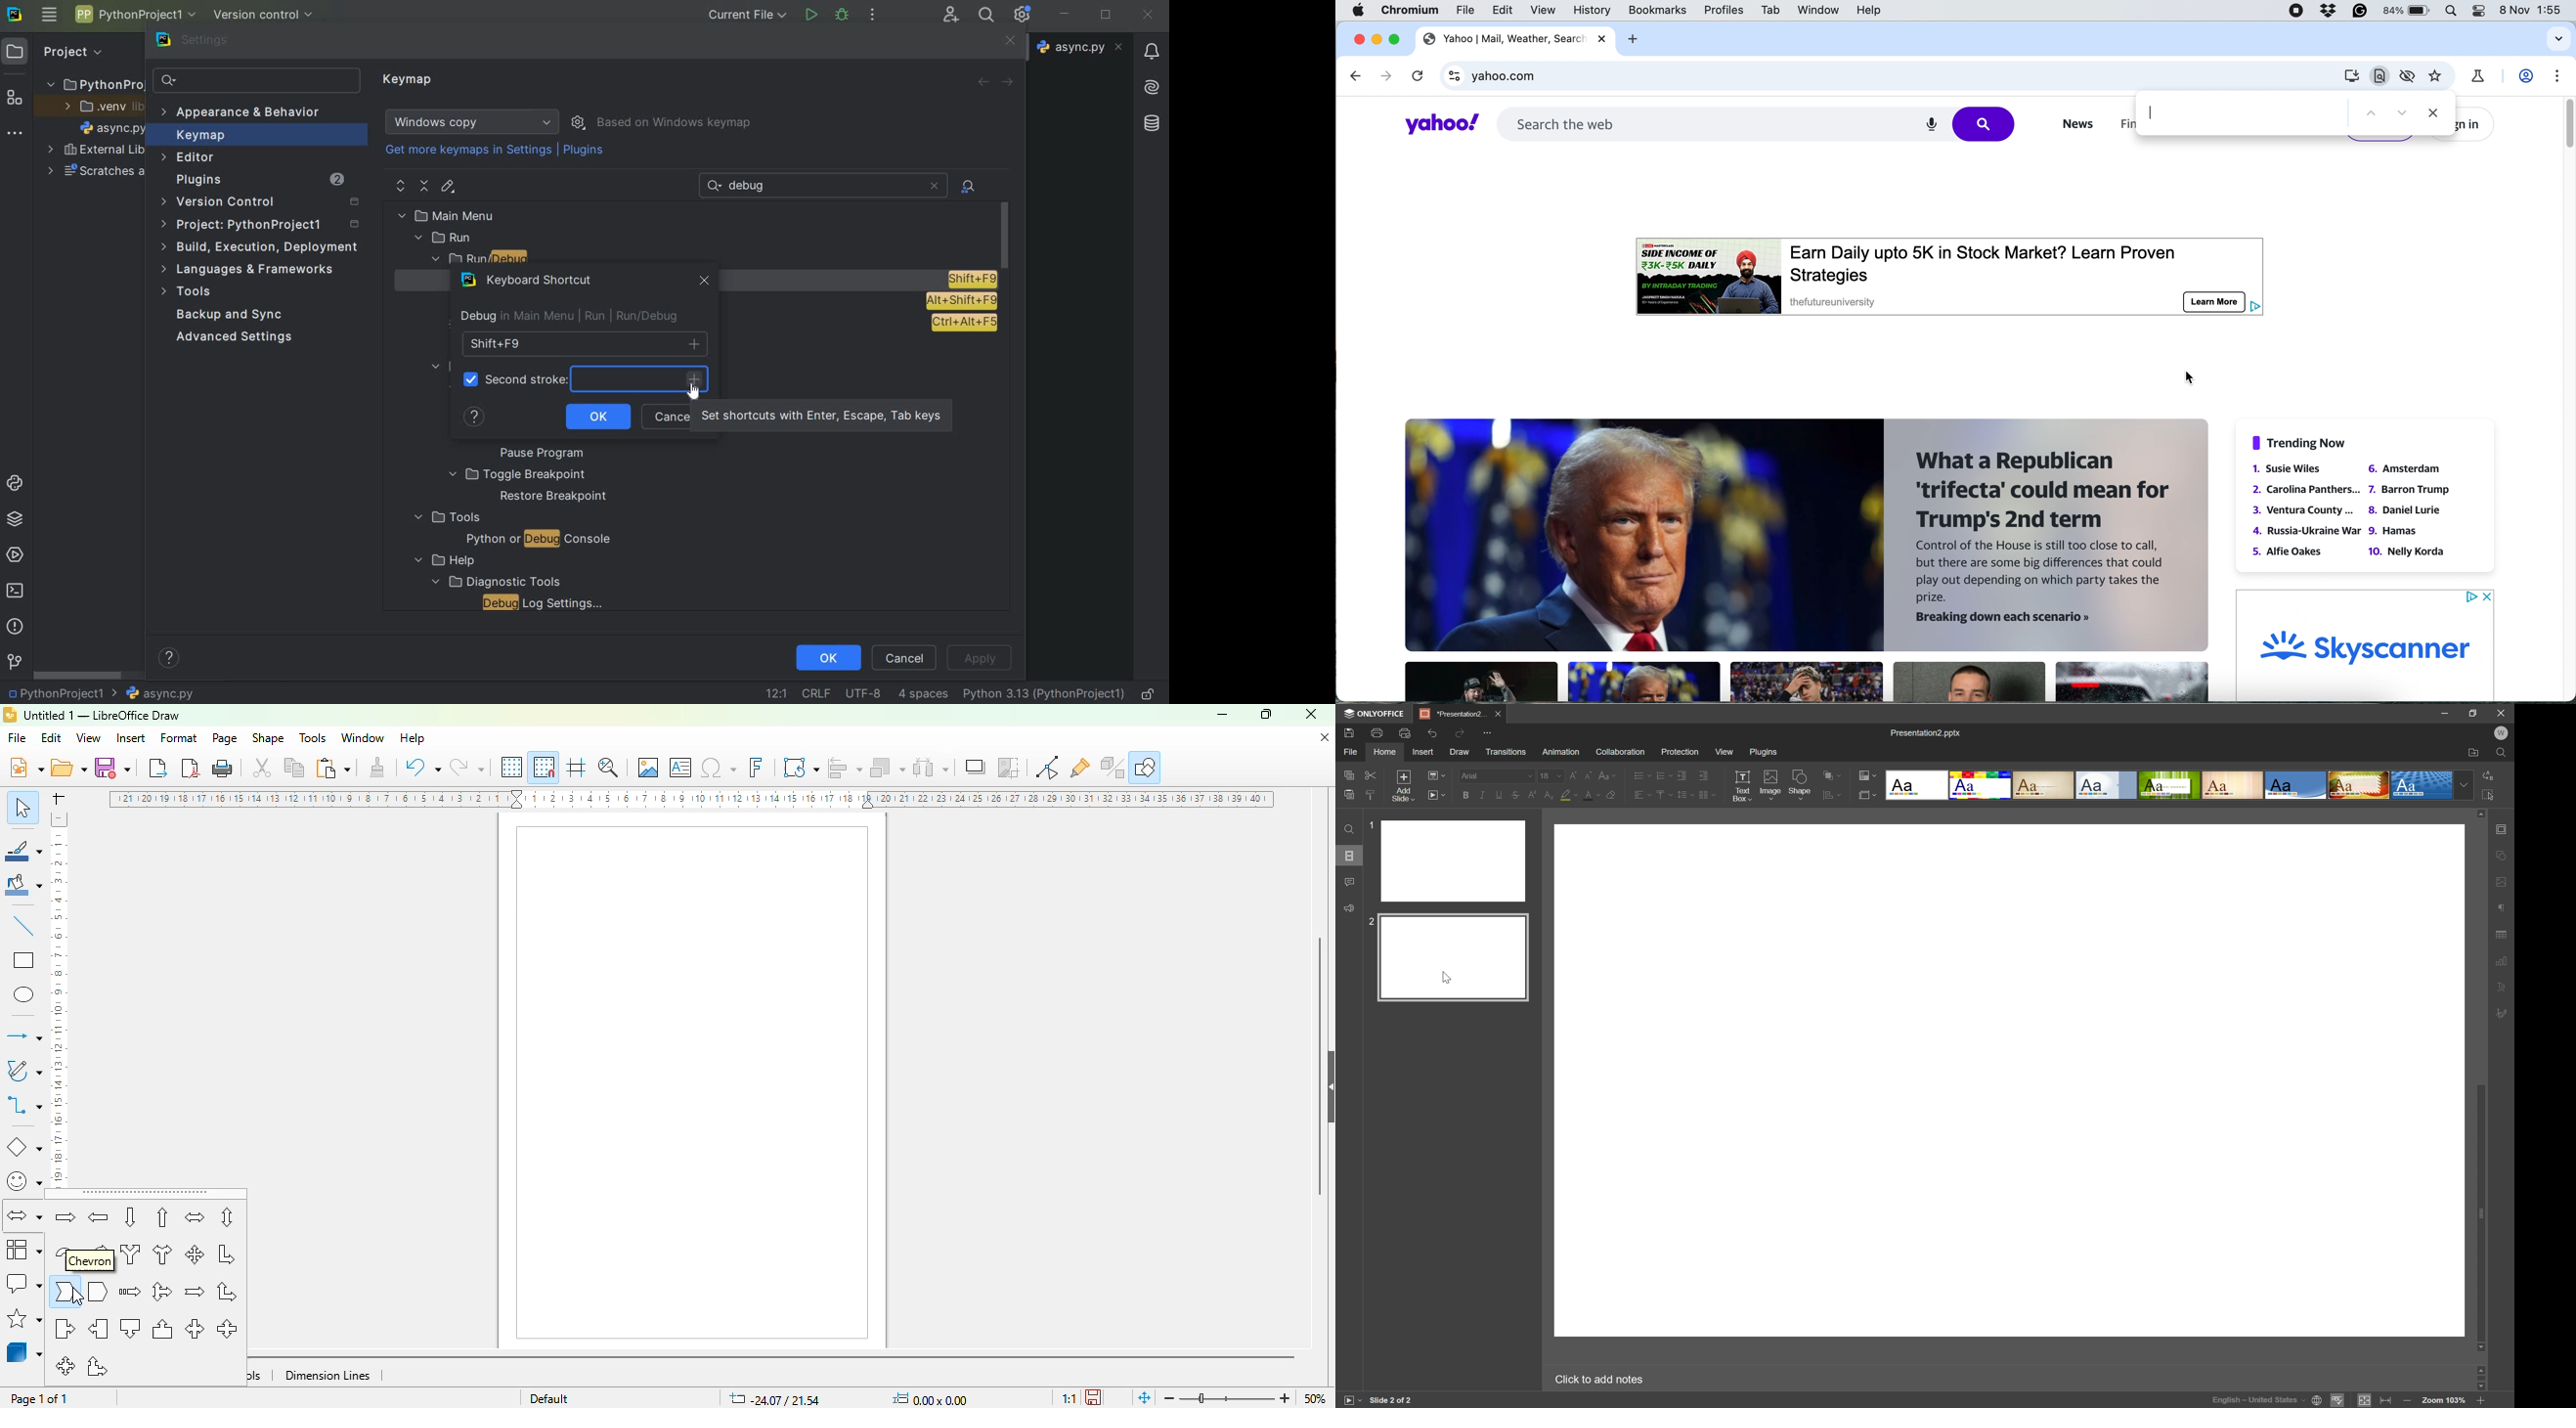 Image resolution: width=2576 pixels, height=1428 pixels. What do you see at coordinates (2504, 752) in the screenshot?
I see `Find` at bounding box center [2504, 752].